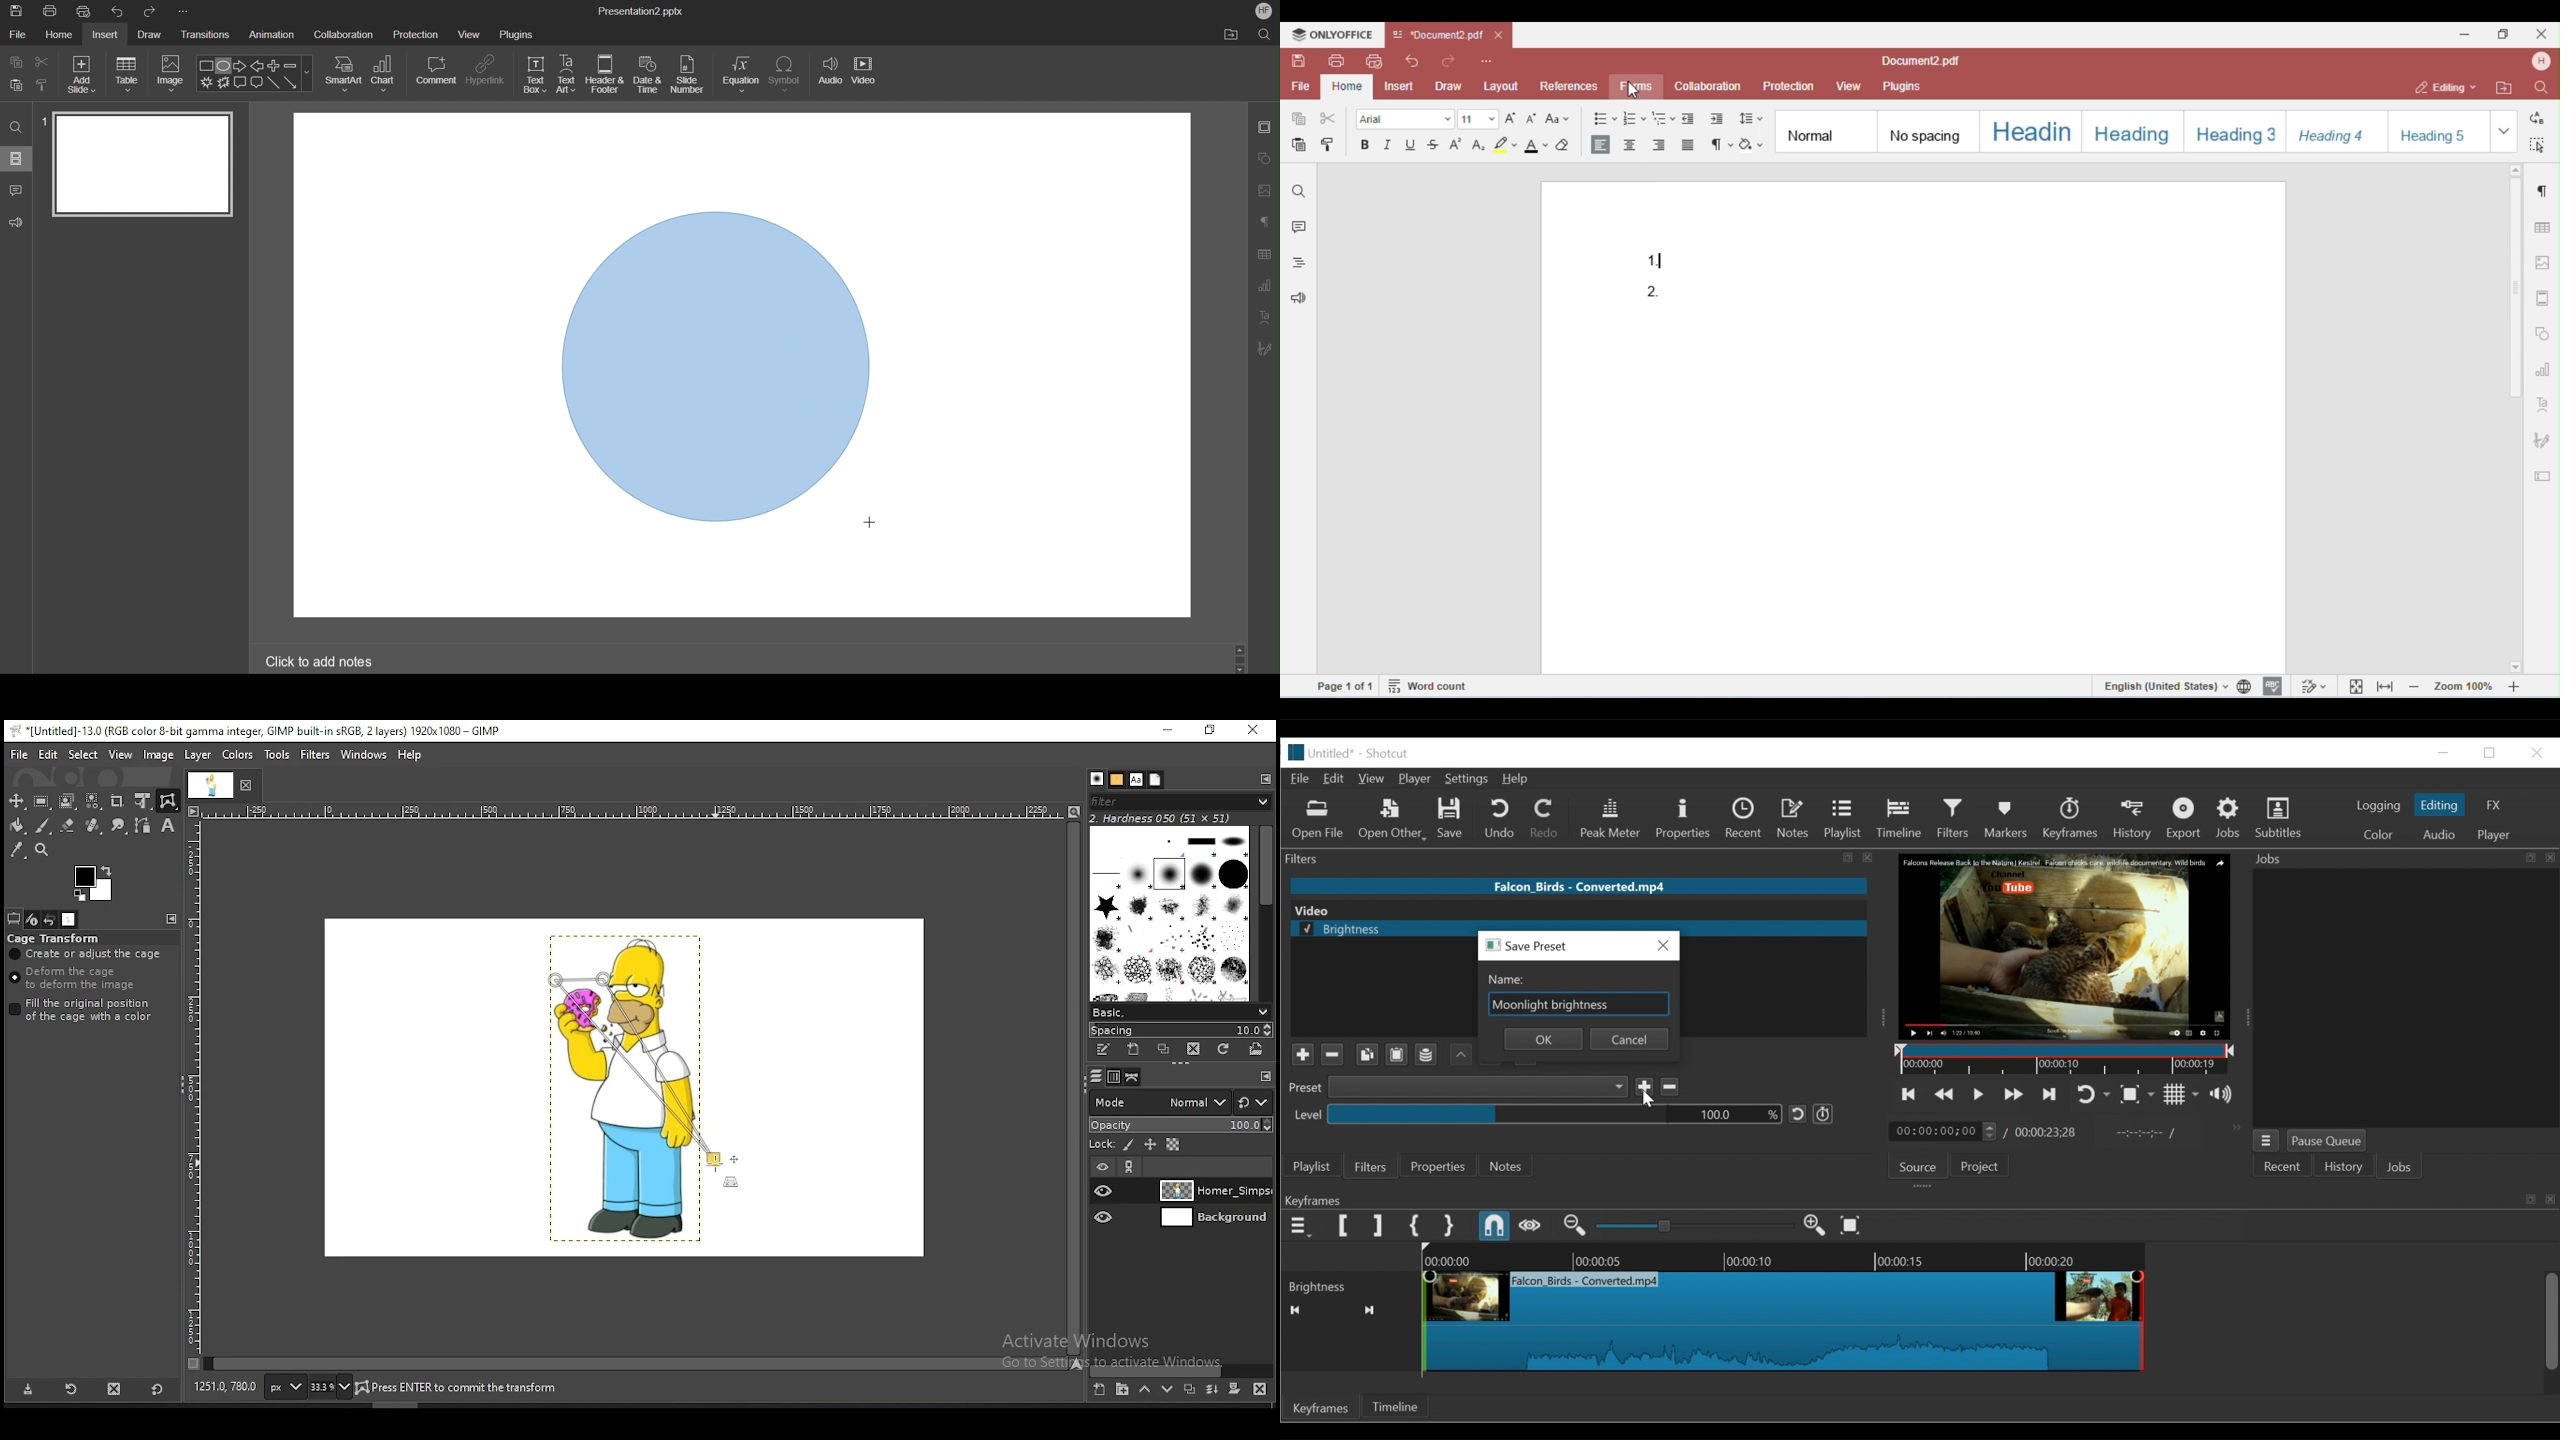 The image size is (2576, 1456). I want to click on close, so click(248, 785).